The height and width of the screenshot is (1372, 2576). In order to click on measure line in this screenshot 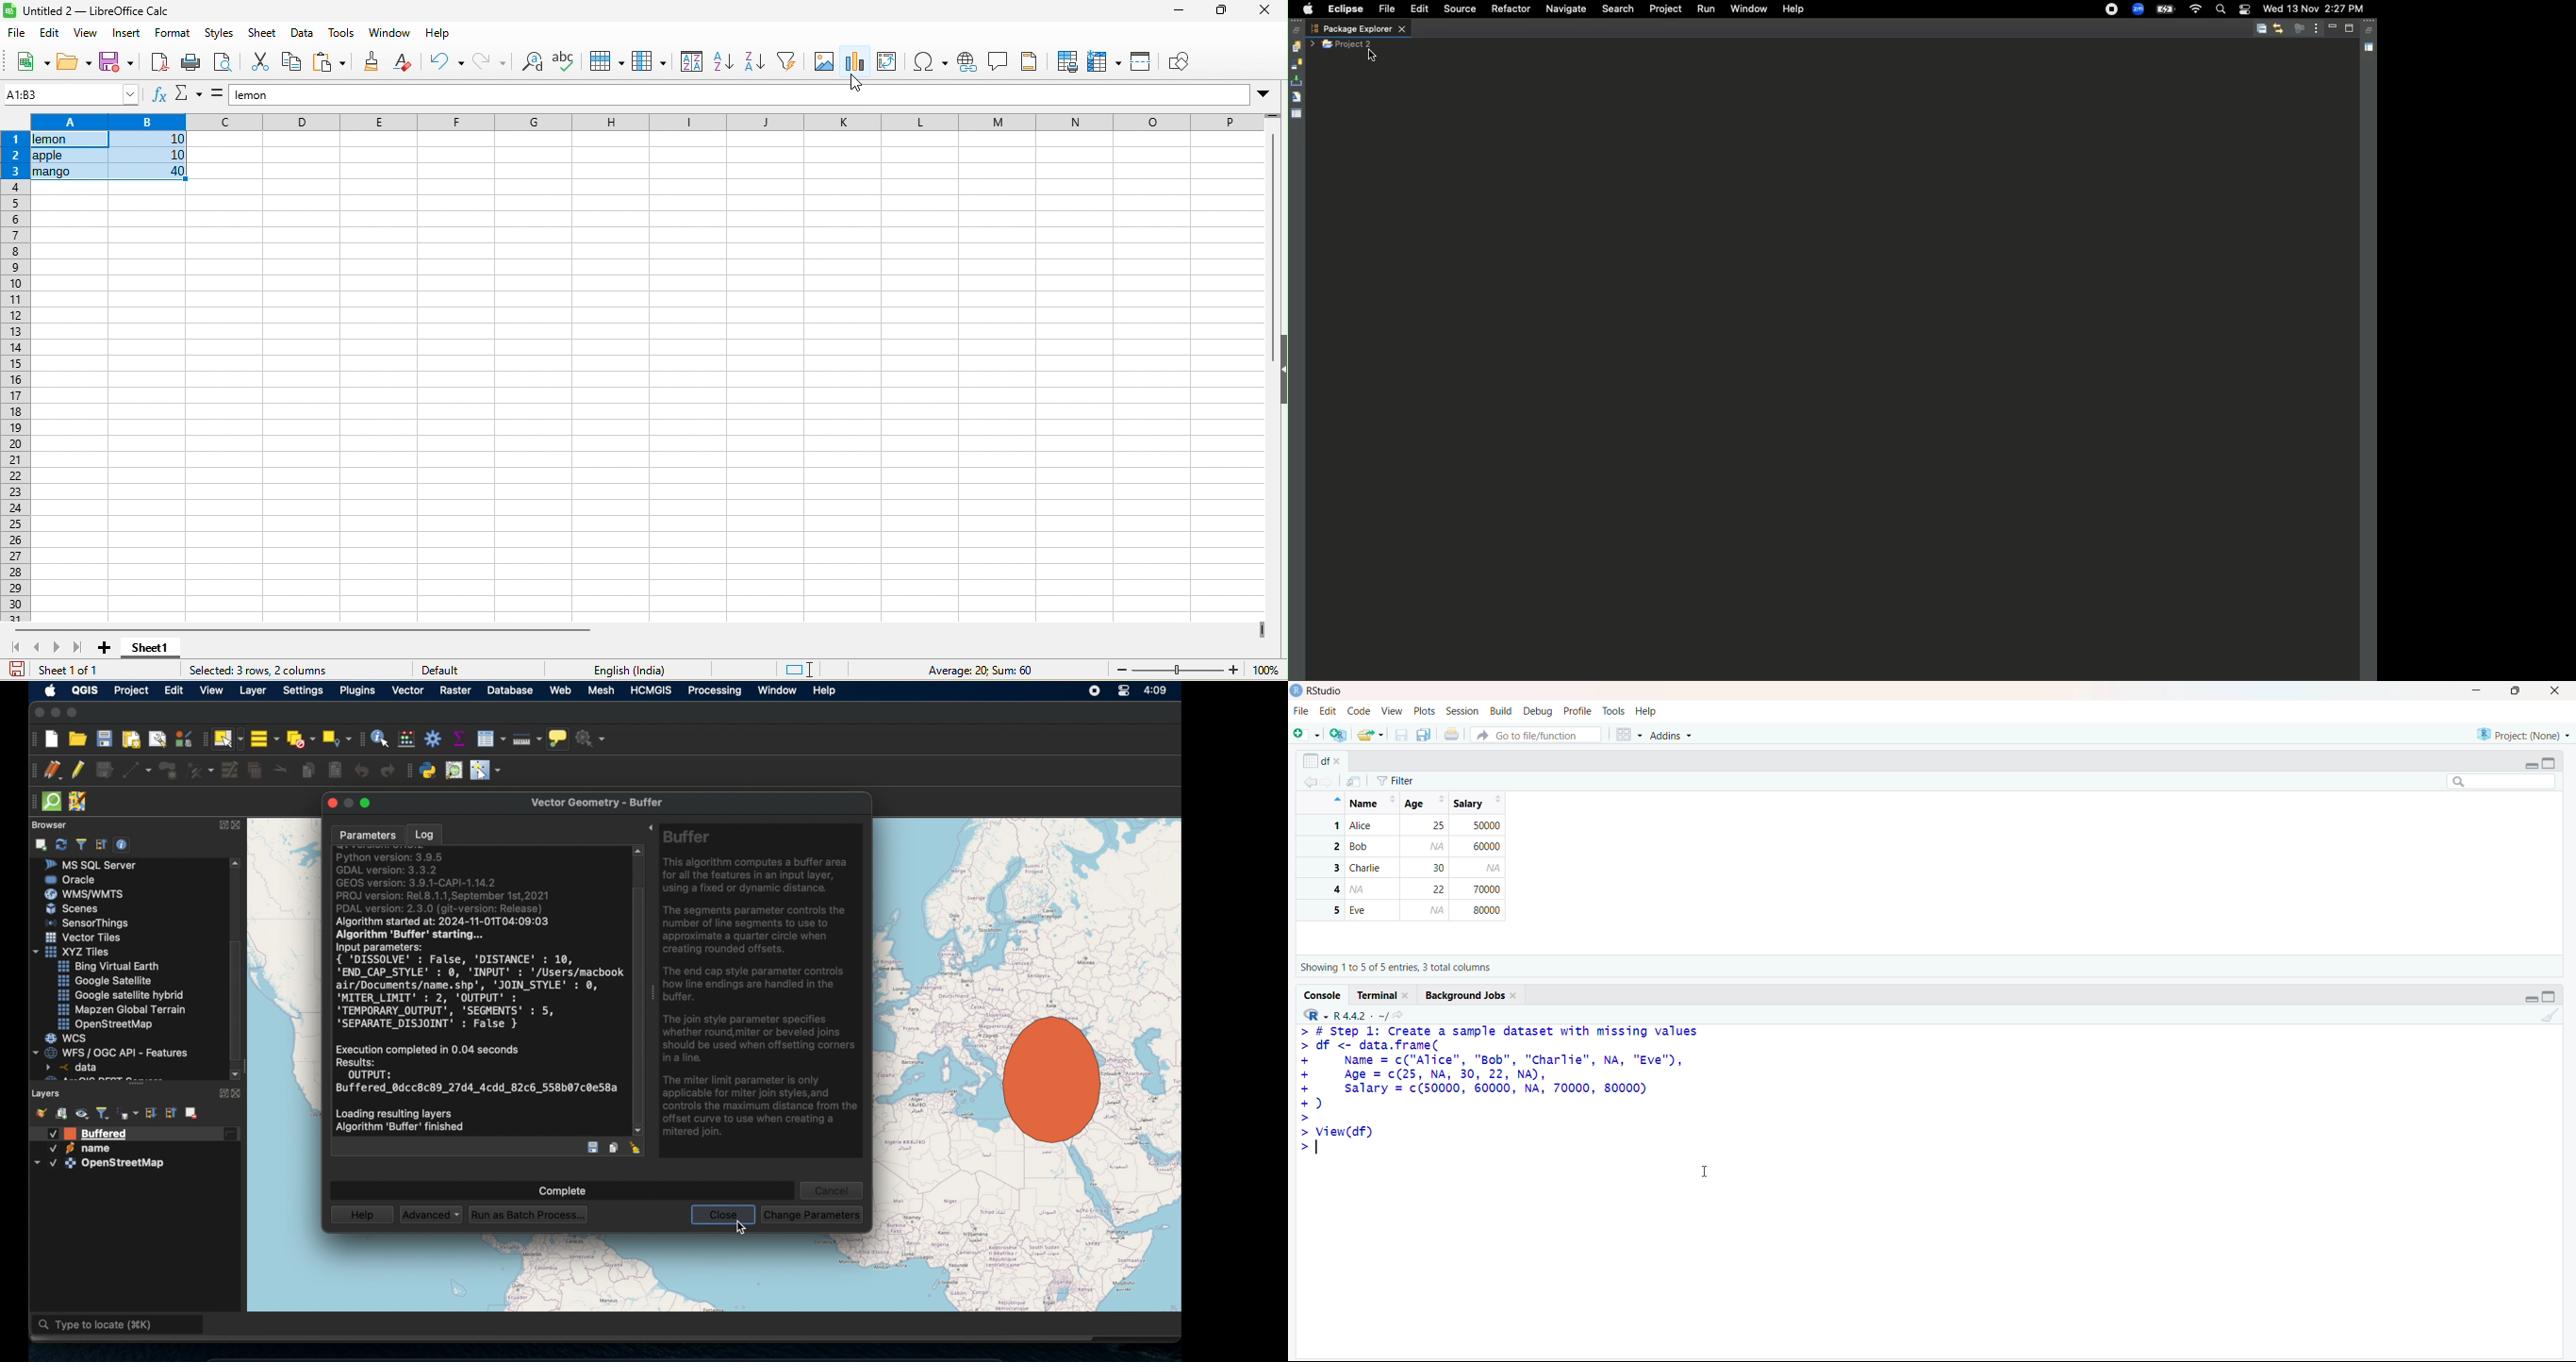, I will do `click(526, 740)`.